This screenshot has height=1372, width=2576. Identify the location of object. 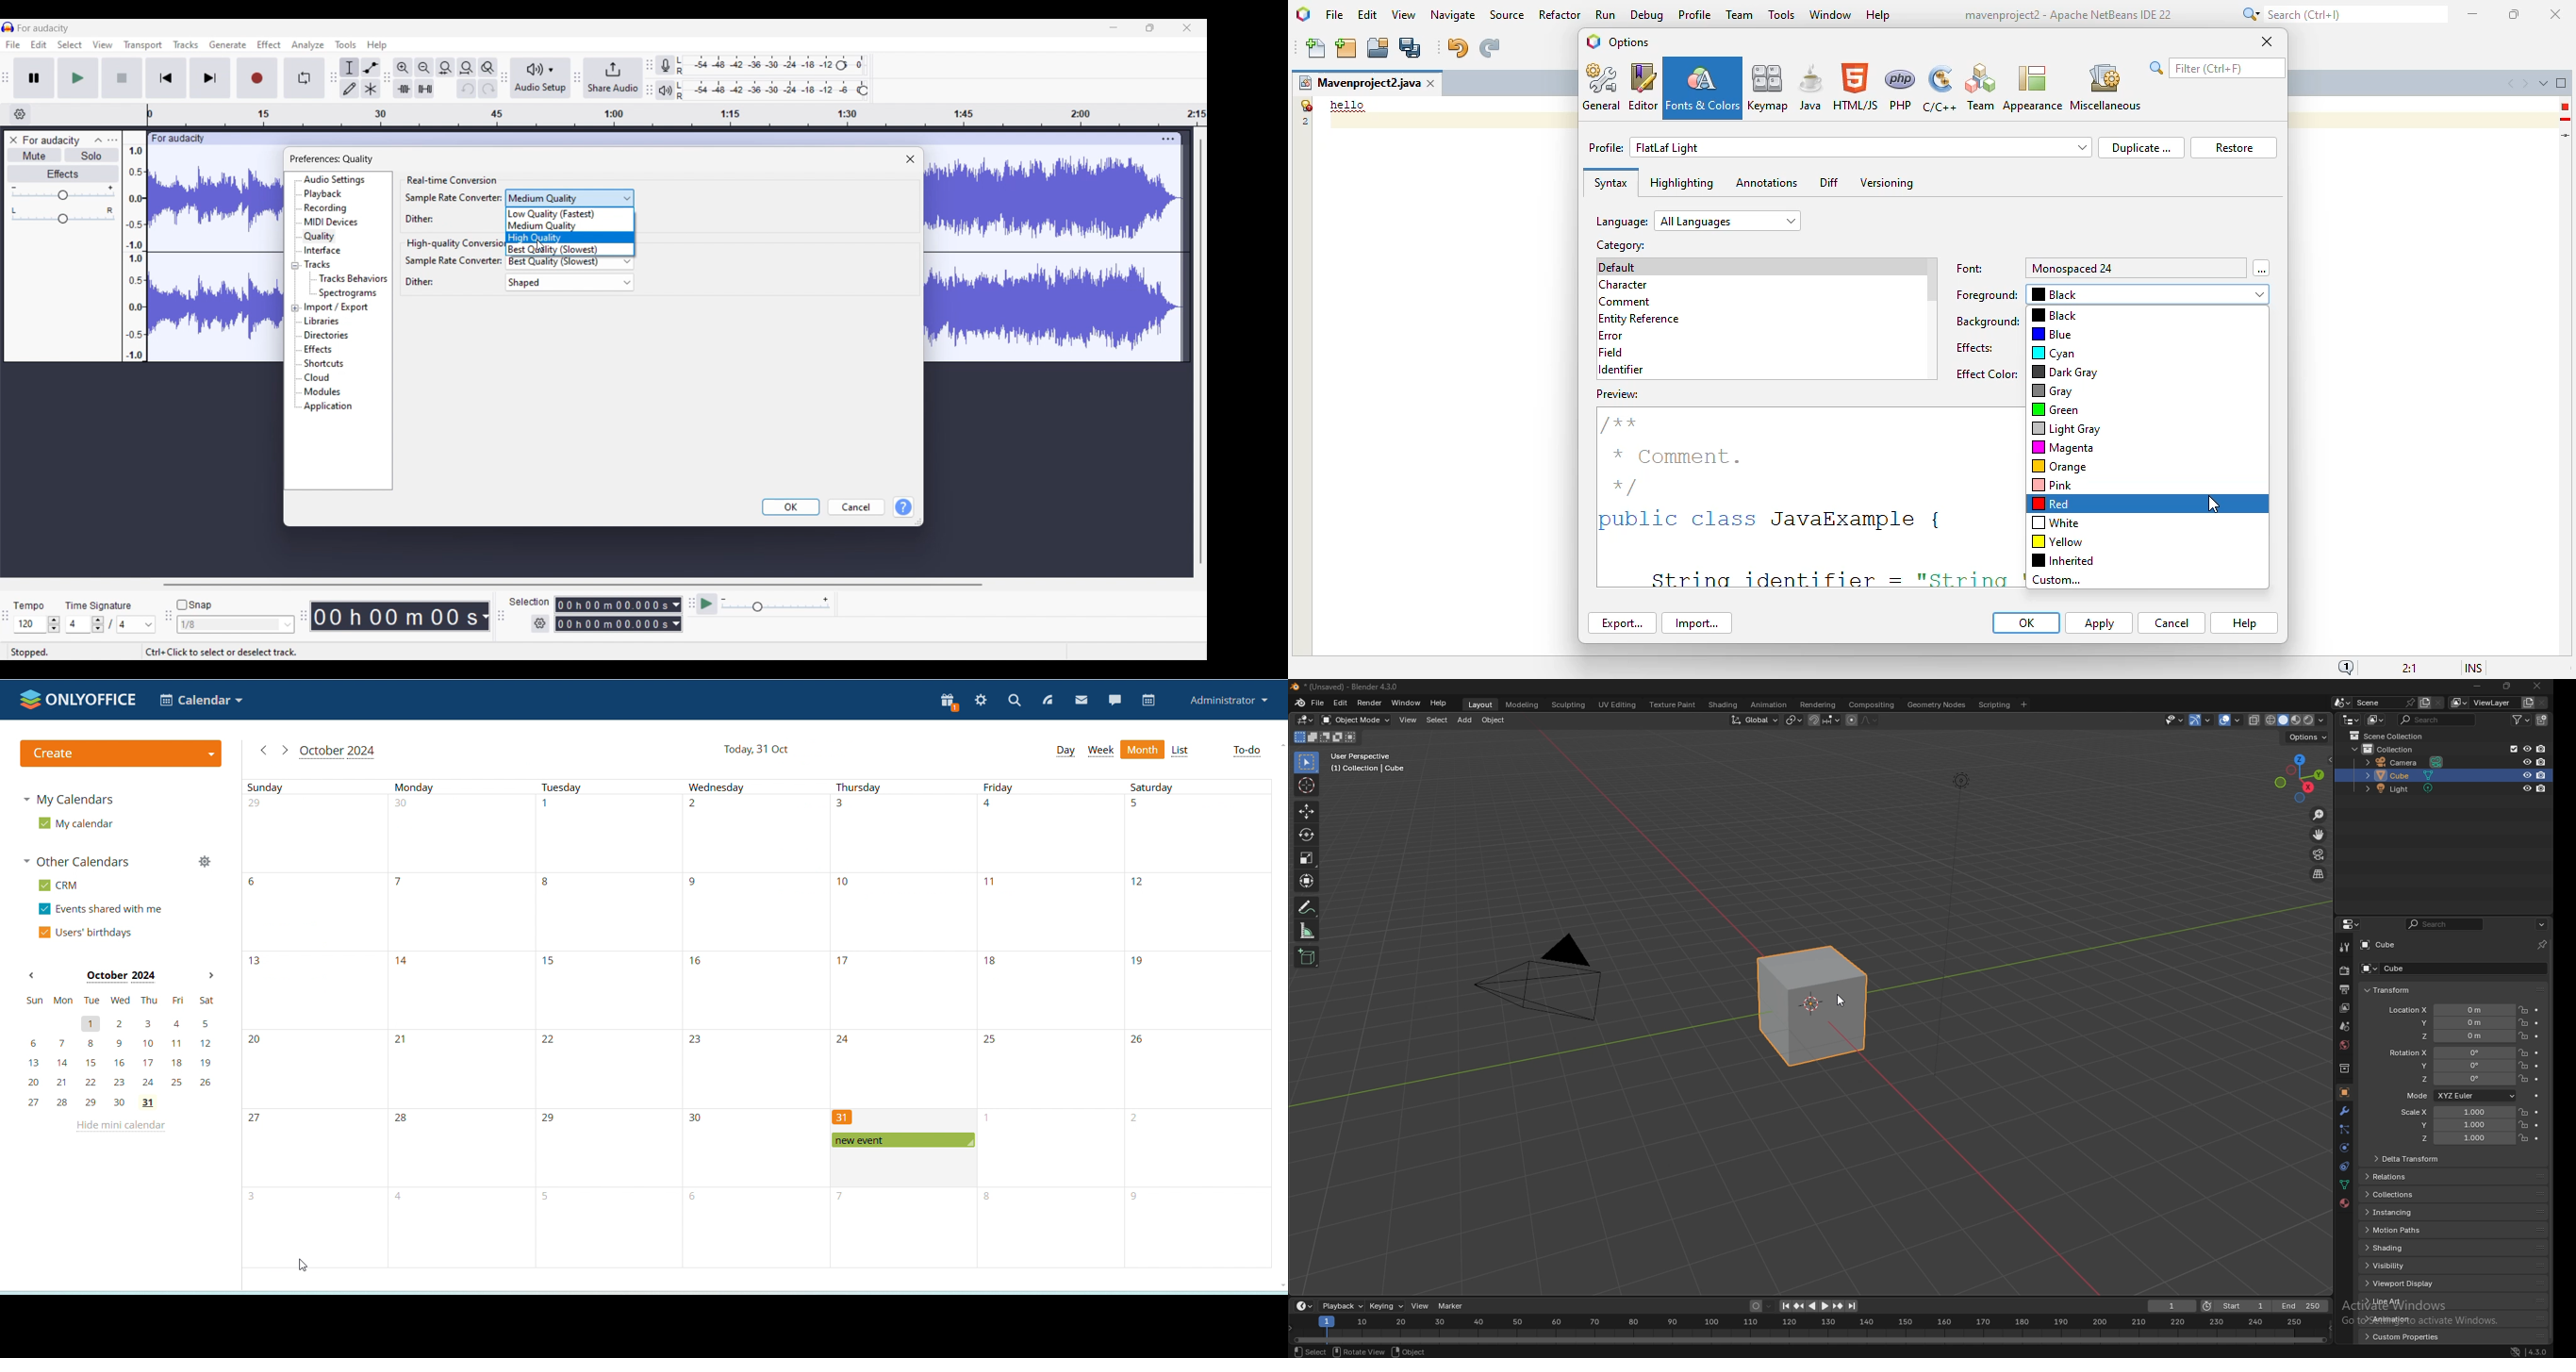
(1409, 1351).